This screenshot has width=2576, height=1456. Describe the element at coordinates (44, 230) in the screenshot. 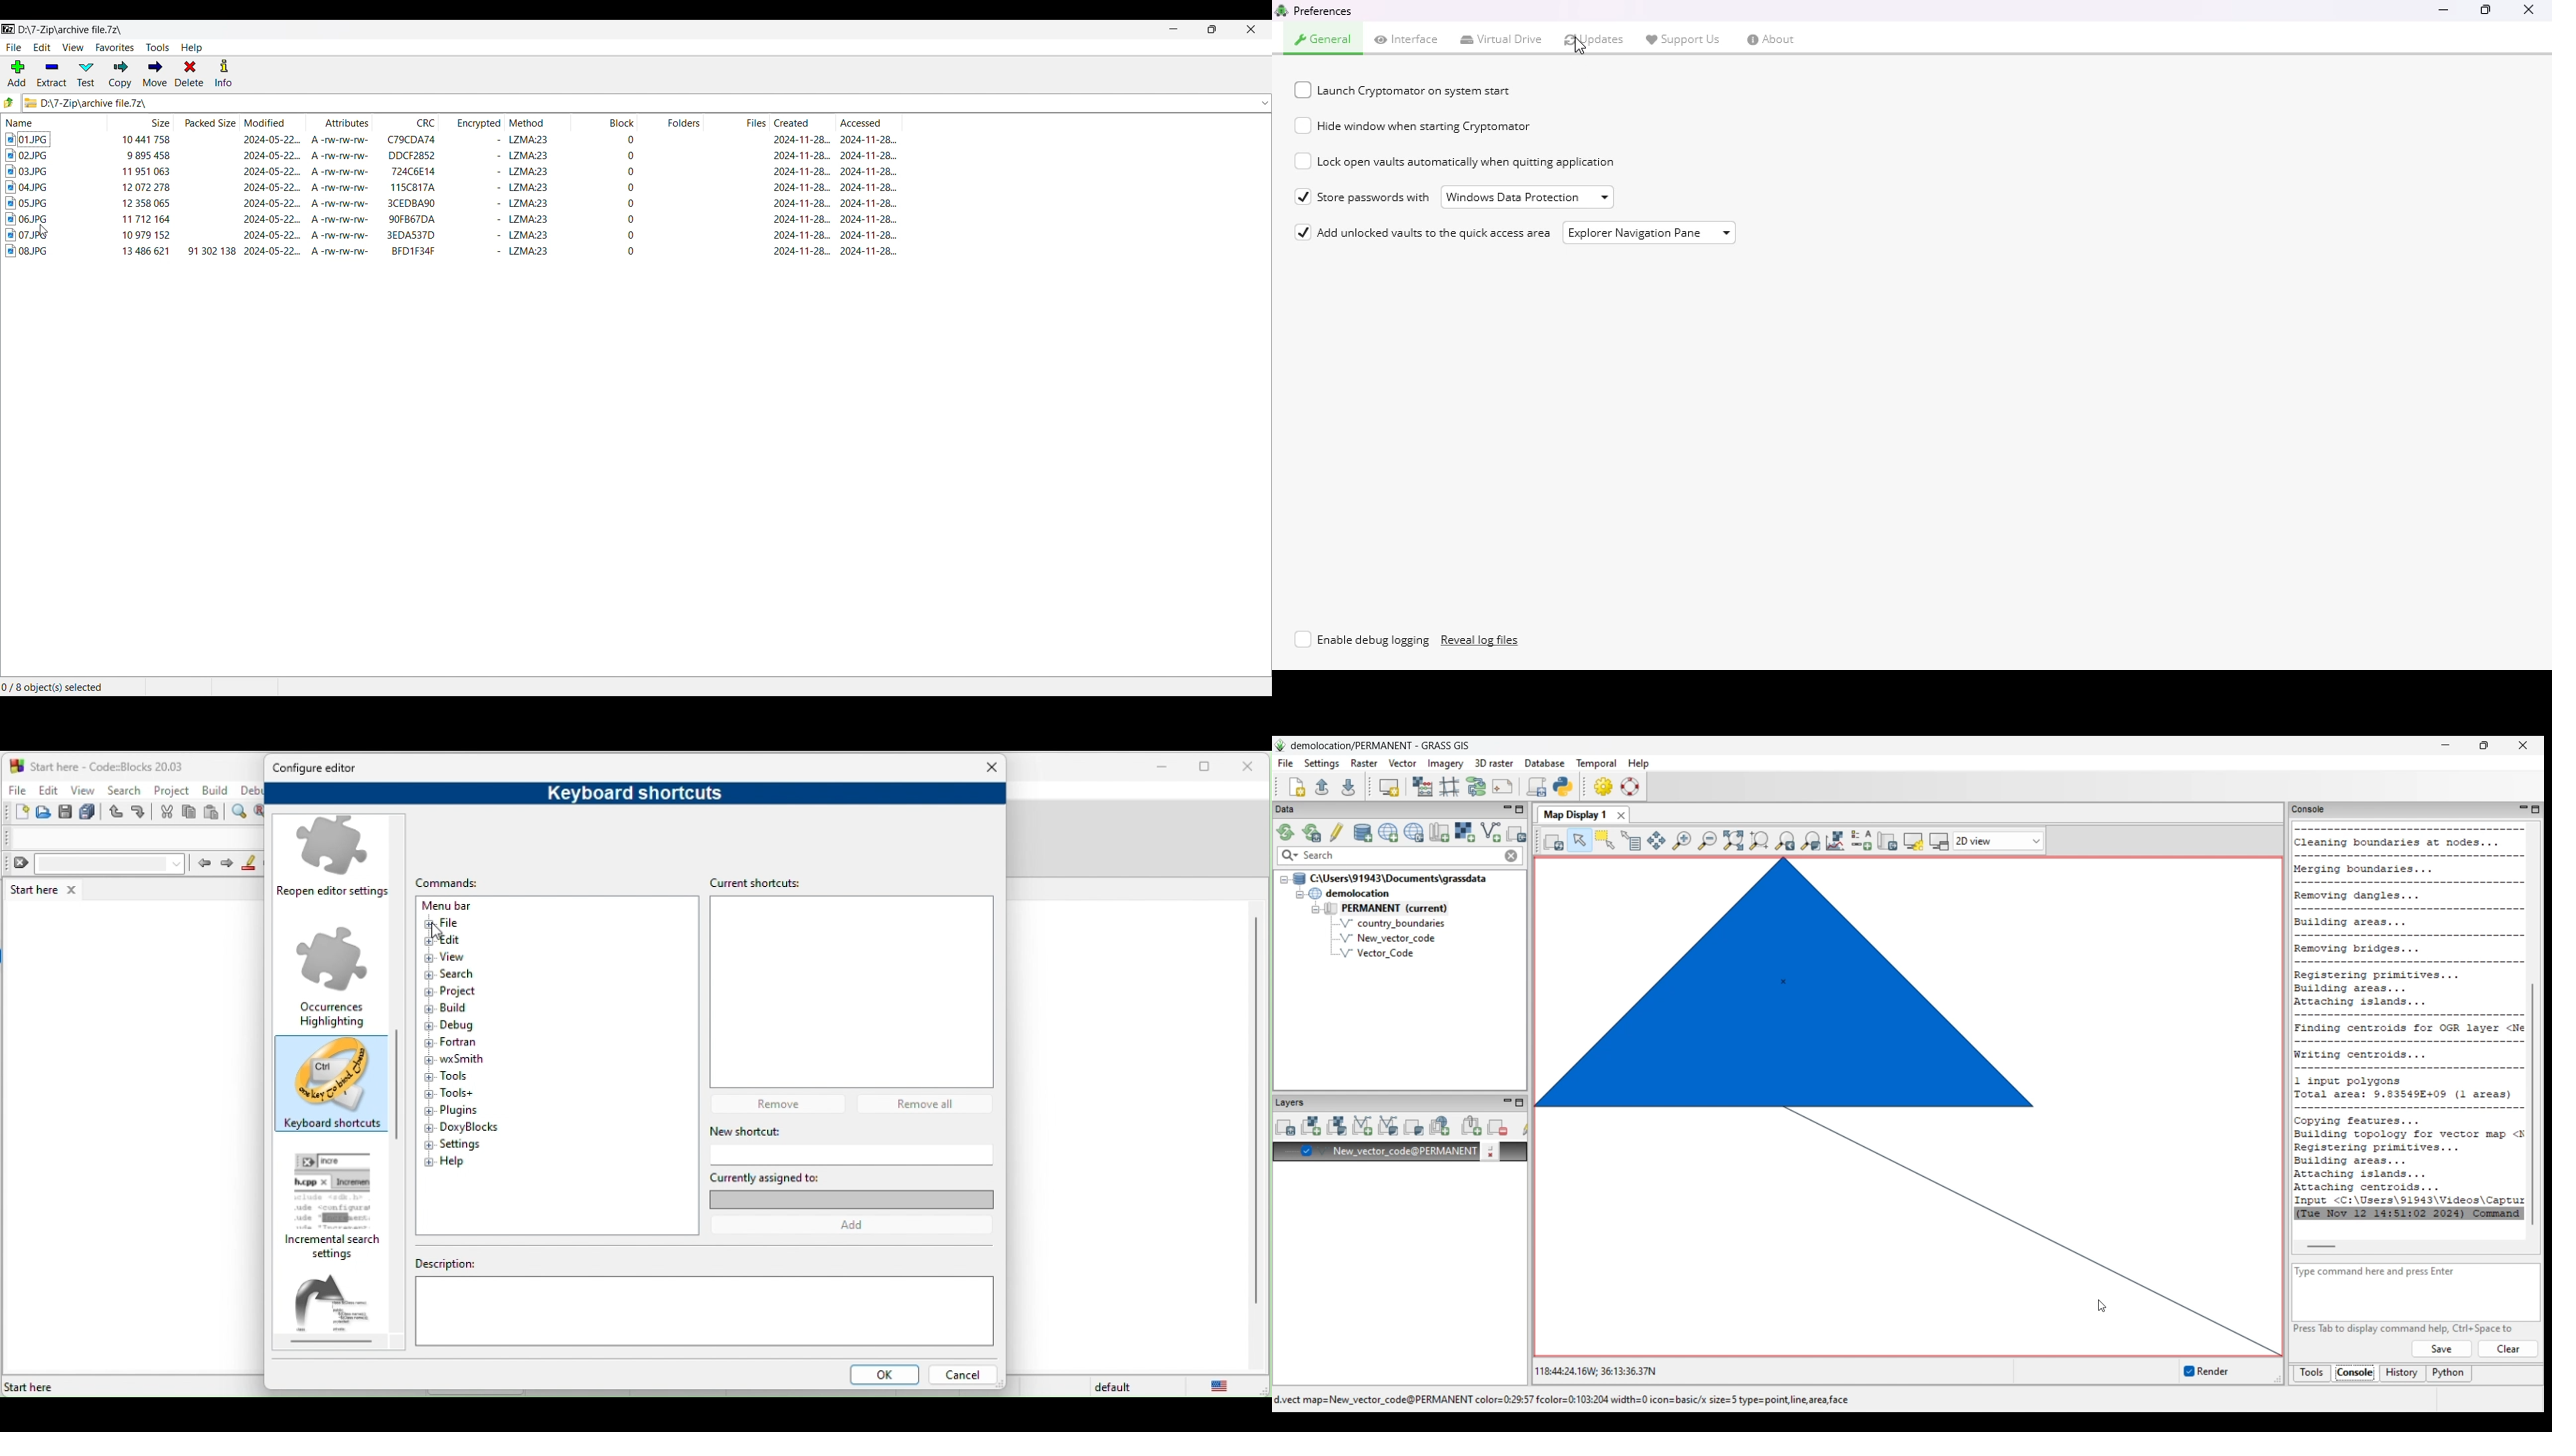

I see `cursor` at that location.